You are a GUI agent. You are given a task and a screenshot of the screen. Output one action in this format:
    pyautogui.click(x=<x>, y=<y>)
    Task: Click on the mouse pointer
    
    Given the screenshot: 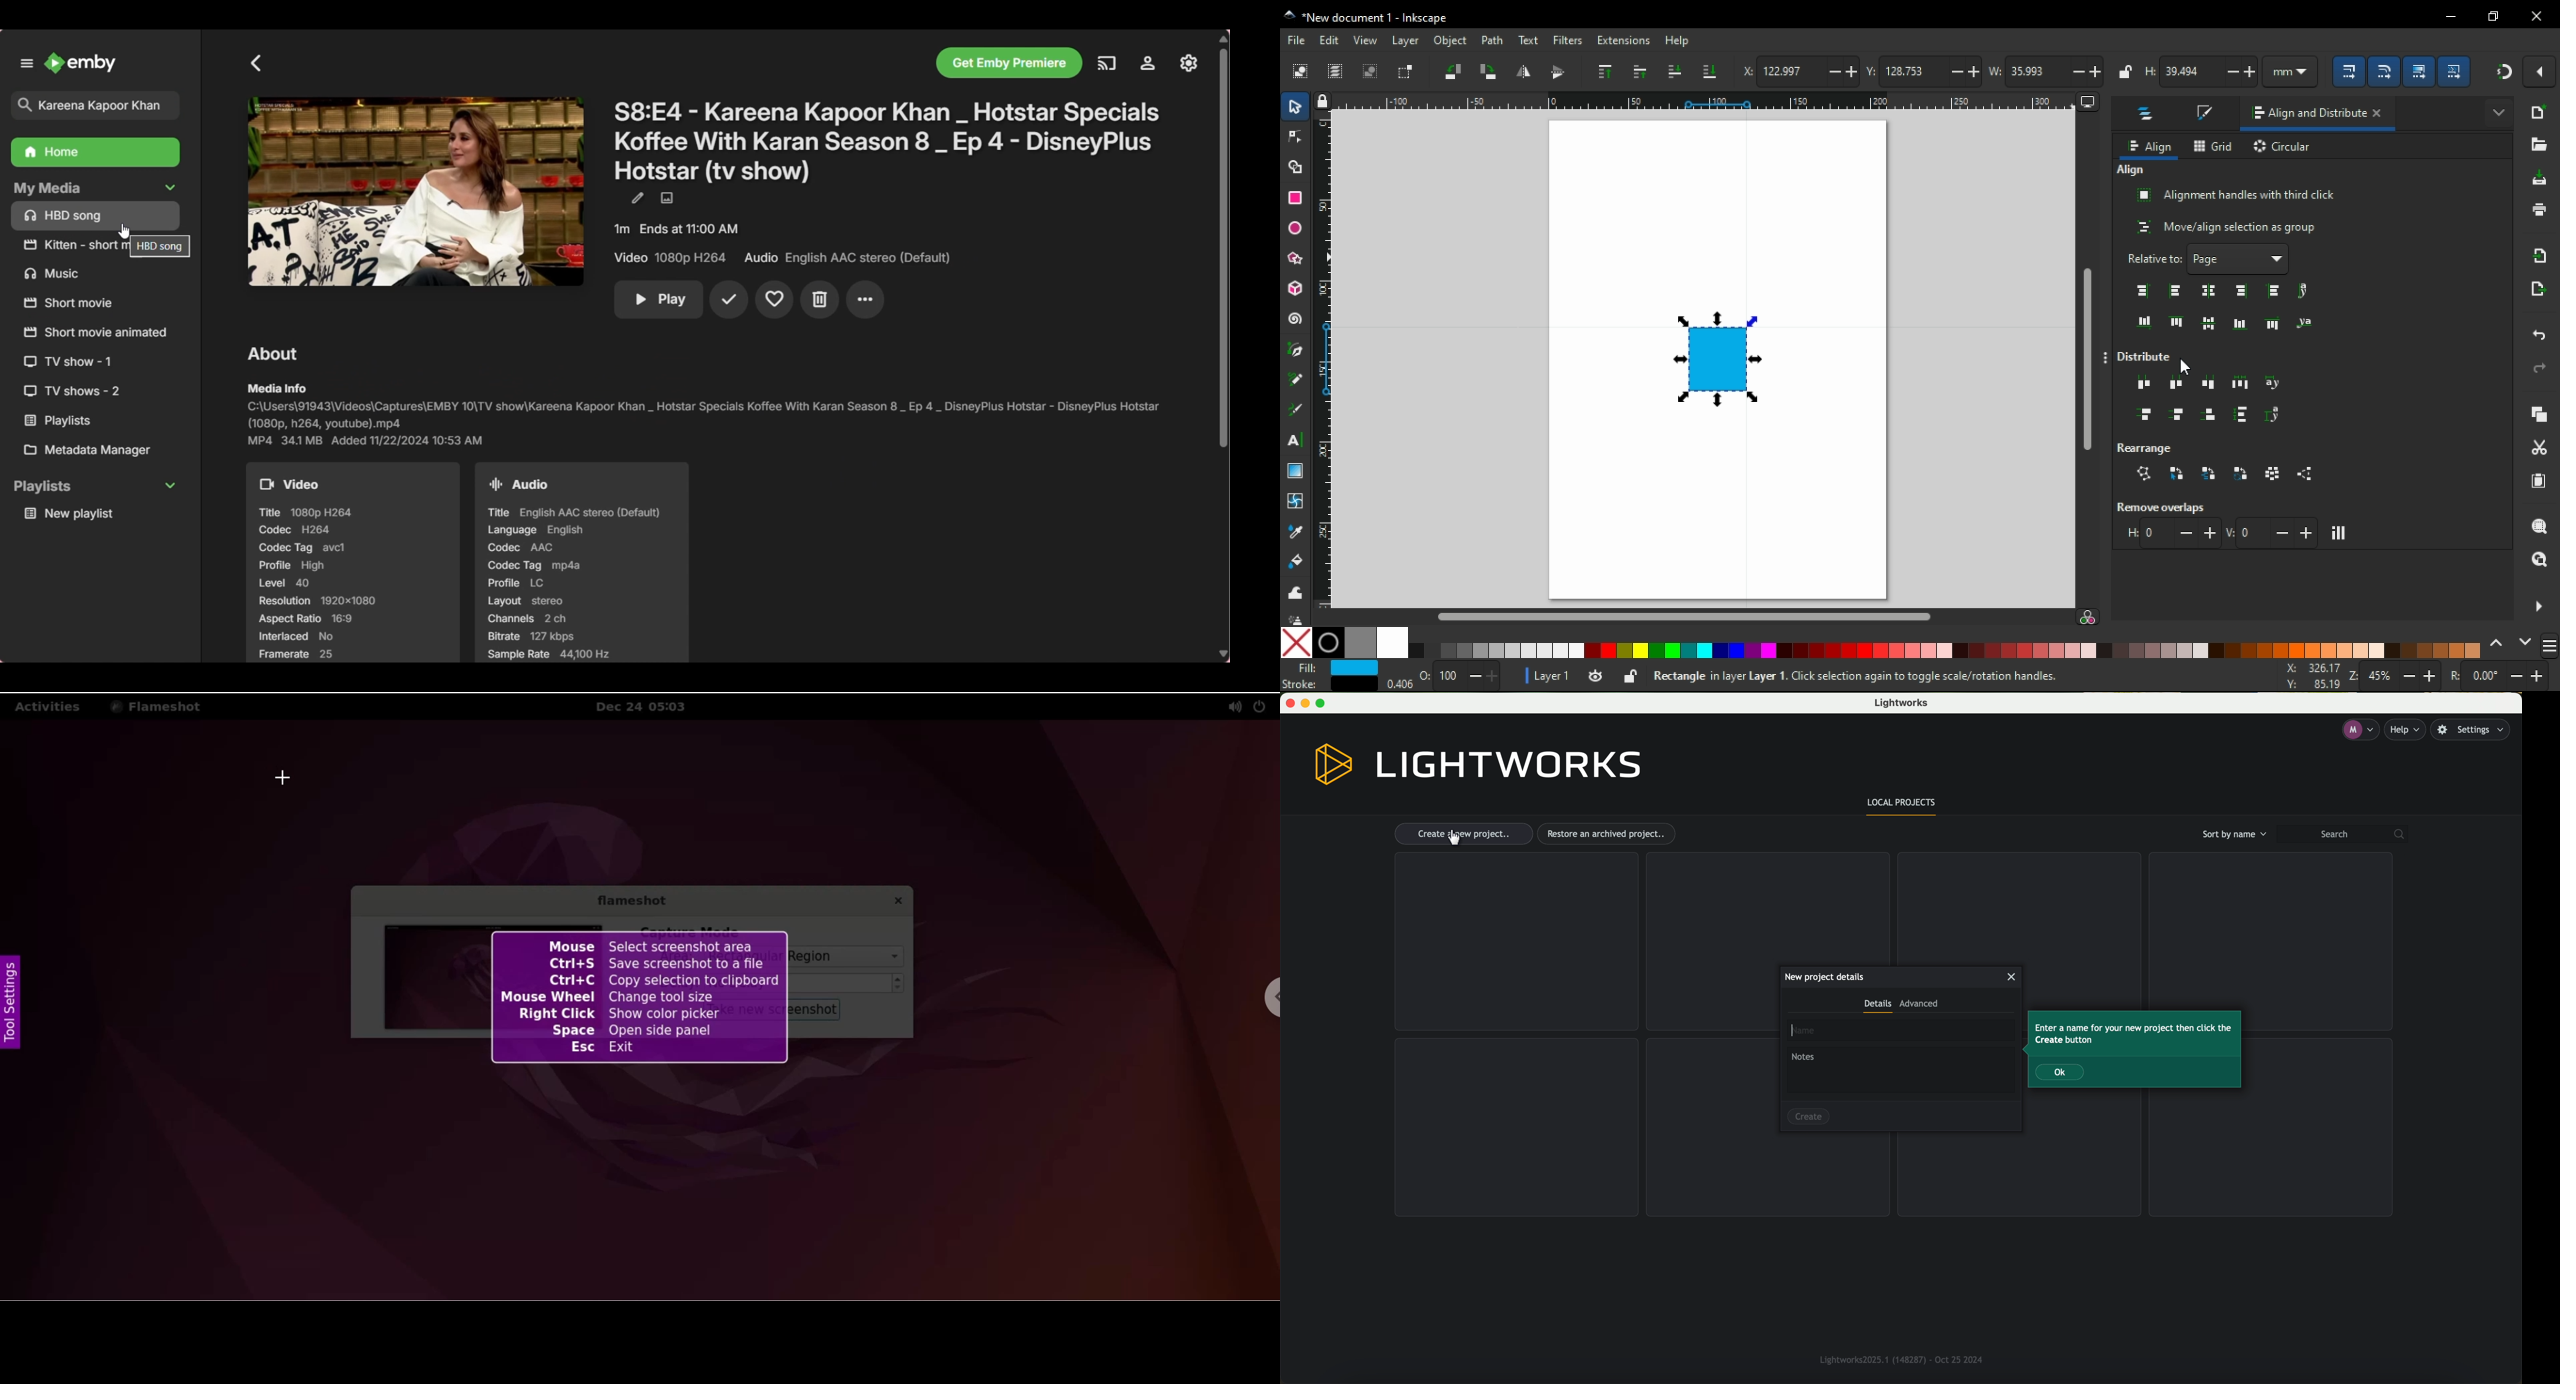 What is the action you would take?
    pyautogui.click(x=2186, y=368)
    